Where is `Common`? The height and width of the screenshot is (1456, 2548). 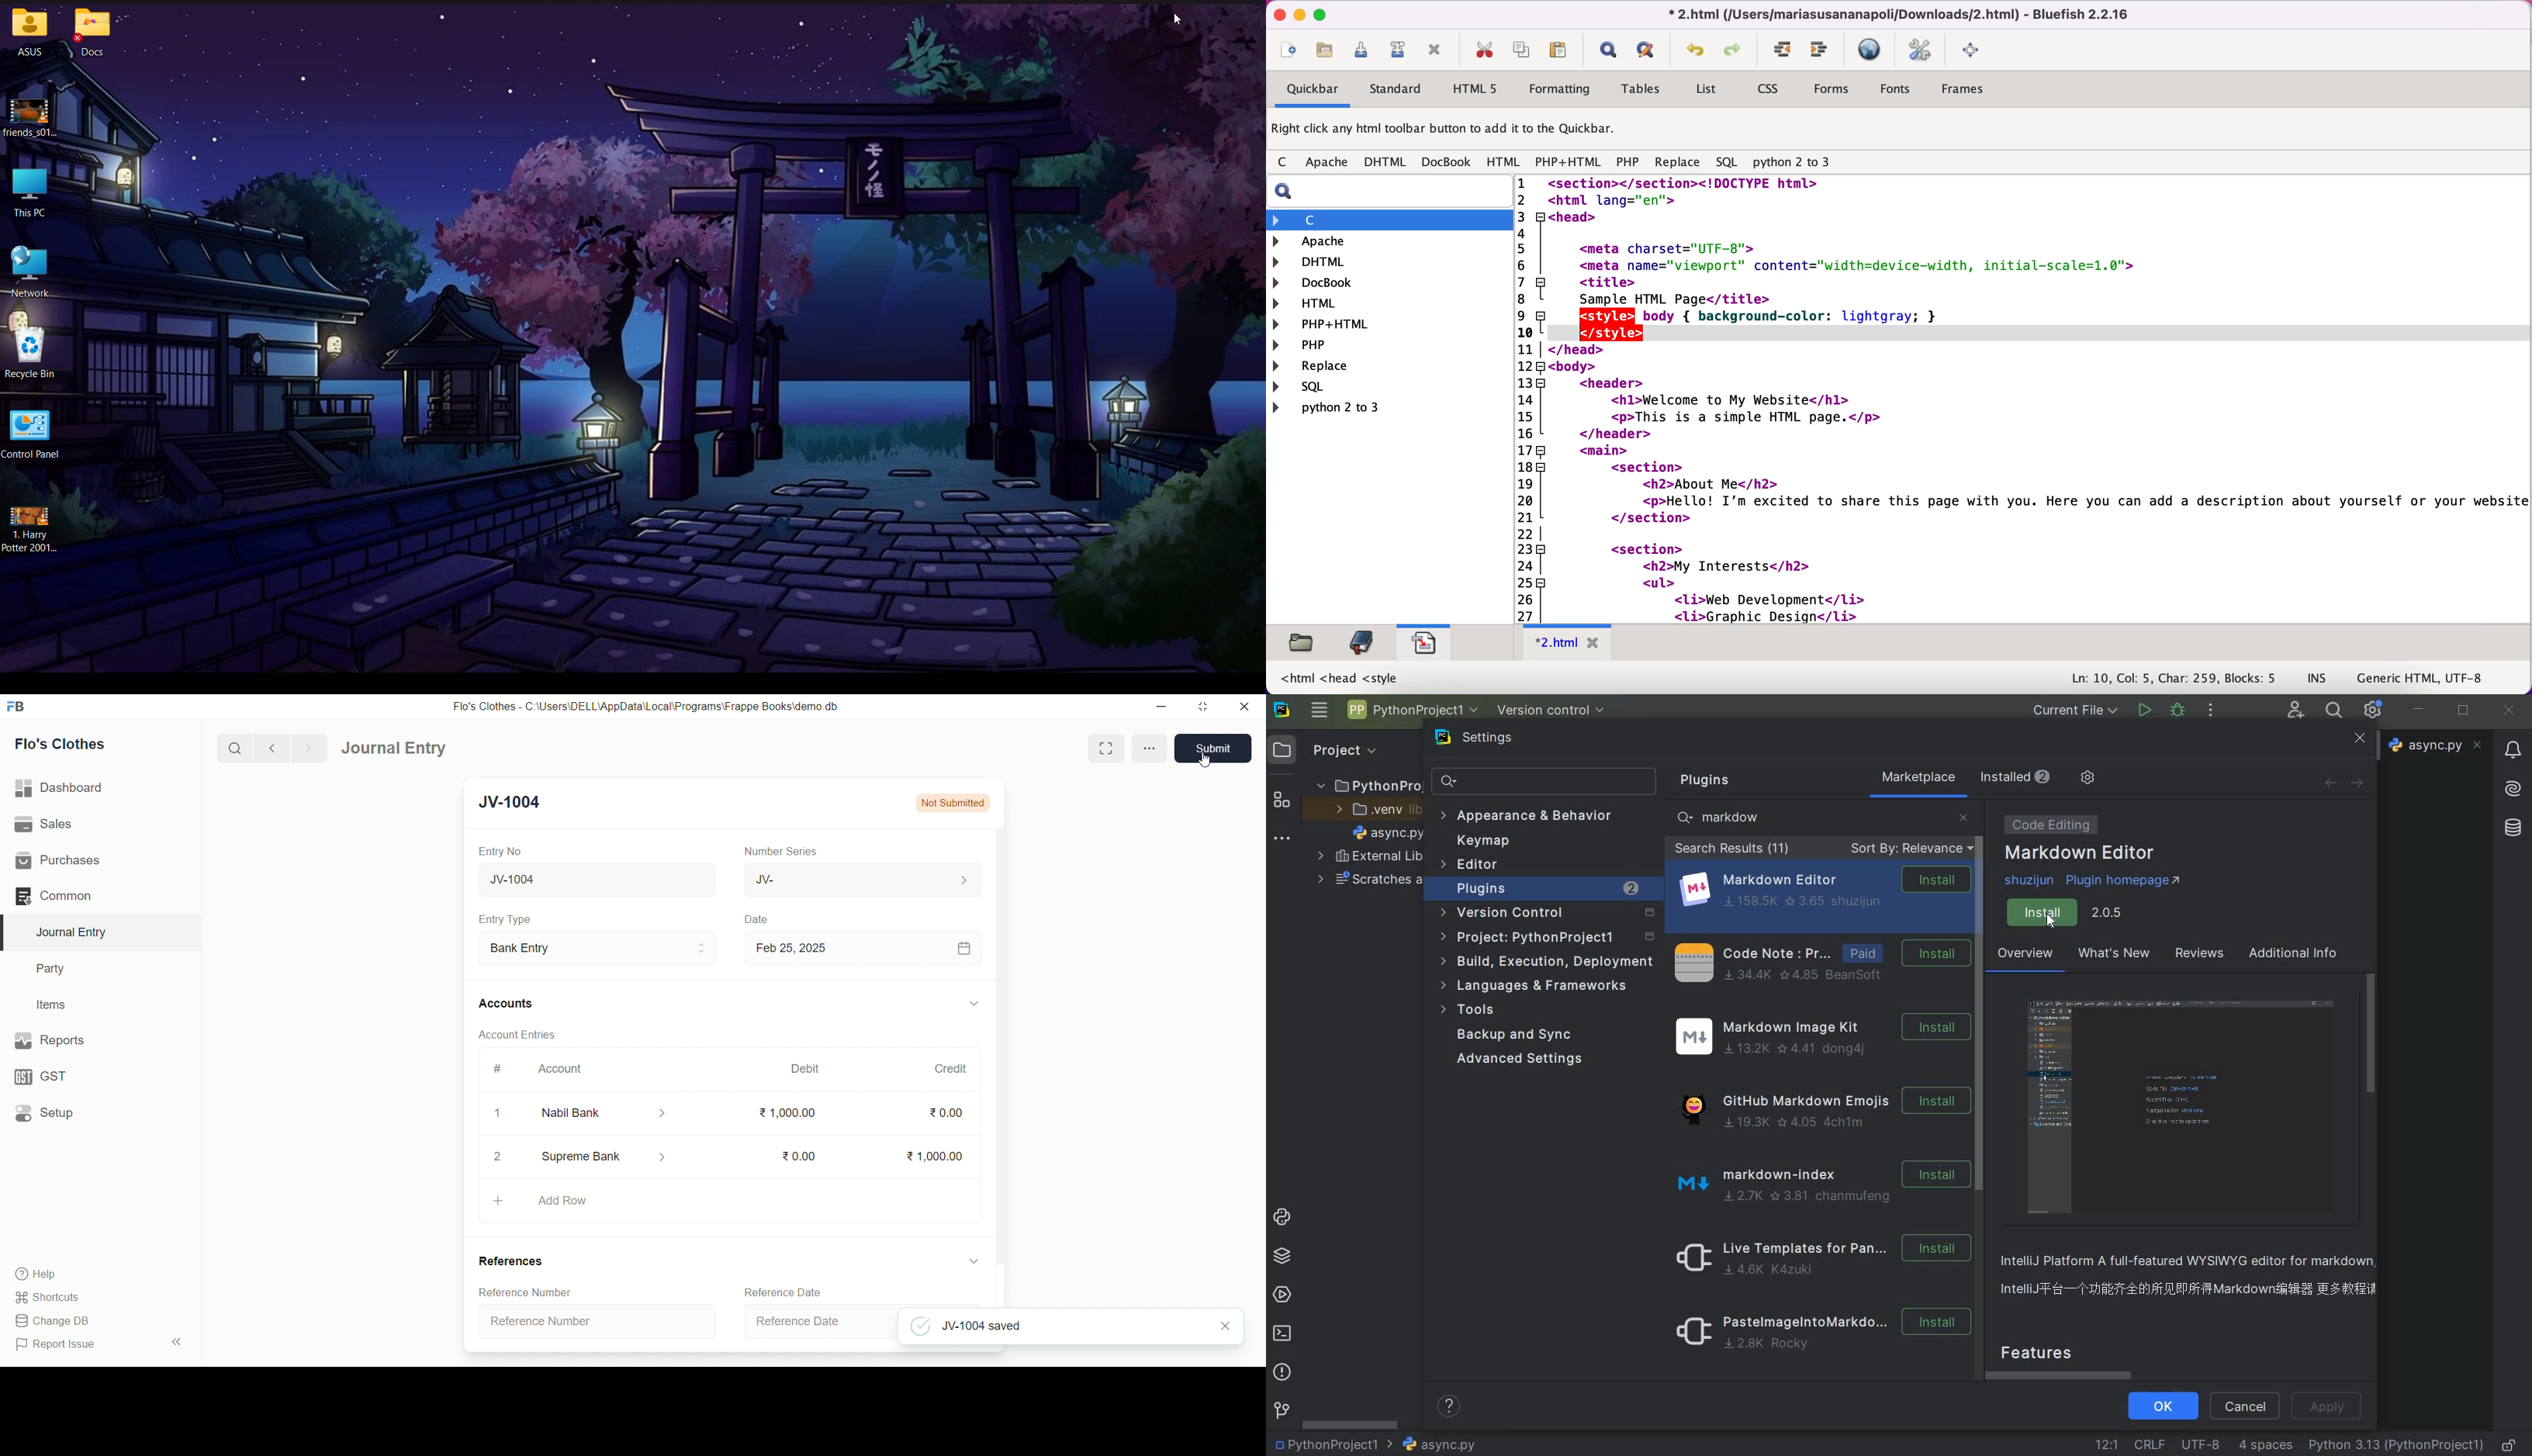 Common is located at coordinates (88, 895).